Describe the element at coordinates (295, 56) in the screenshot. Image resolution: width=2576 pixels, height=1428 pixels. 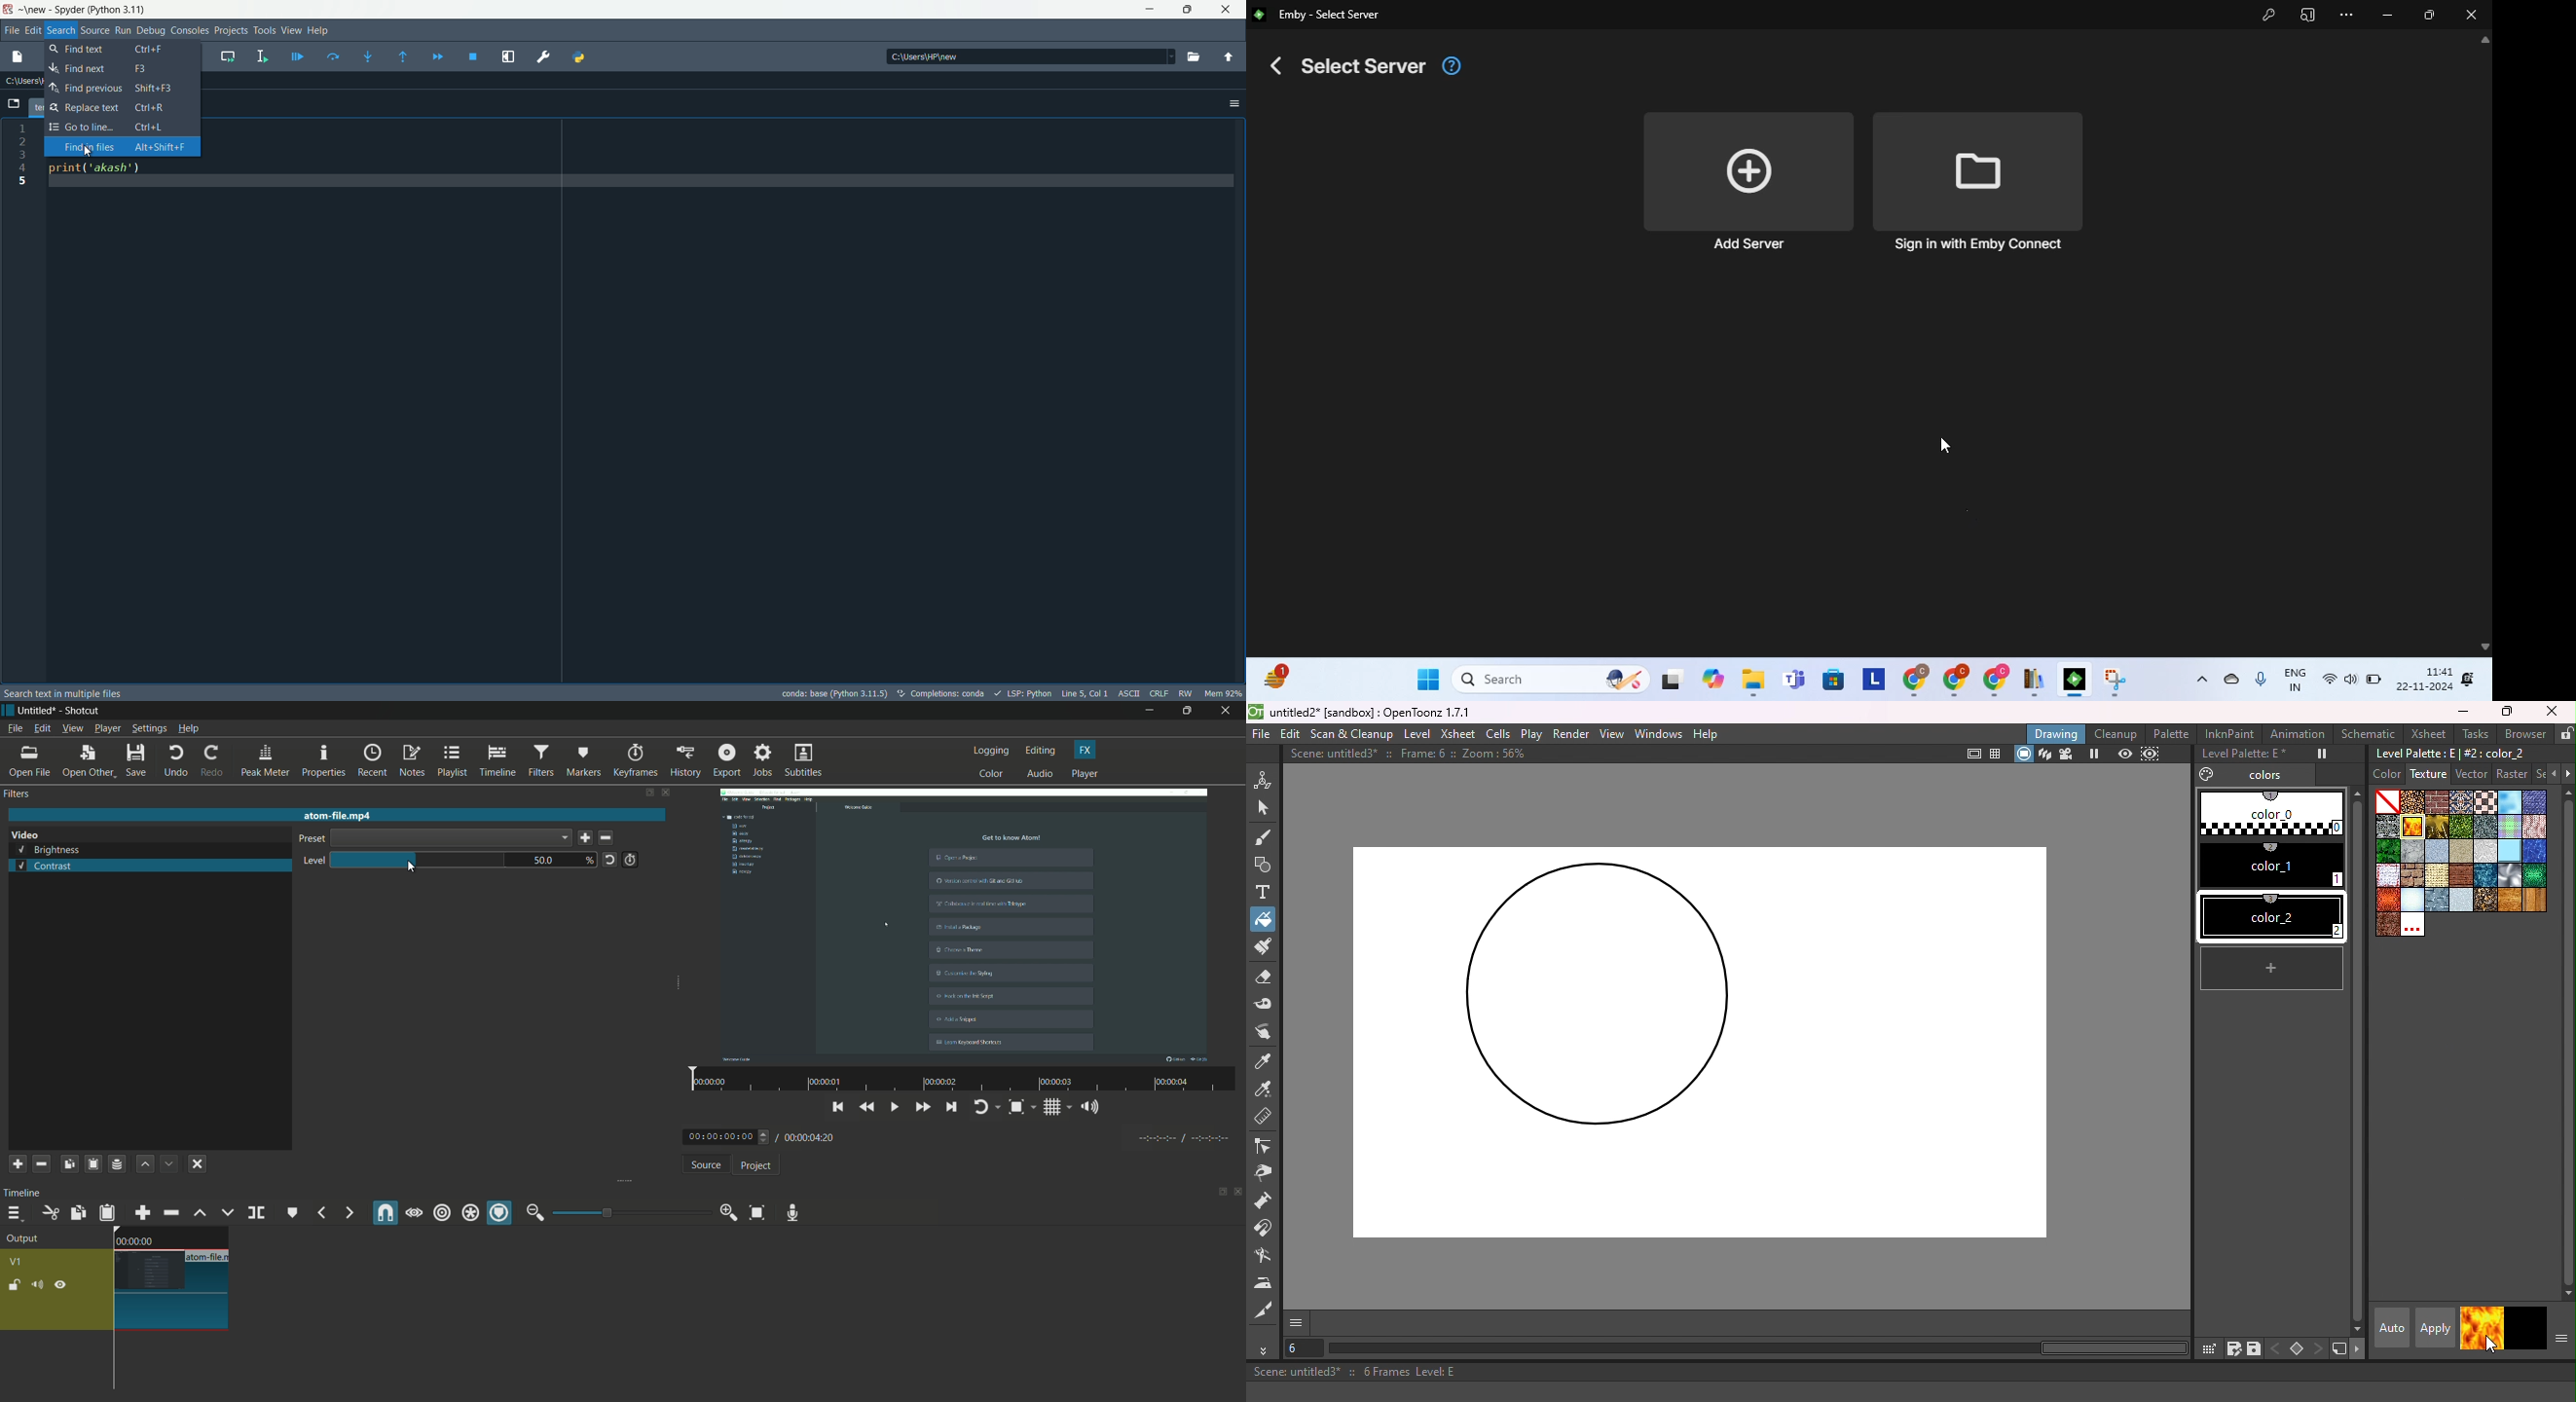
I see `debug current line` at that location.